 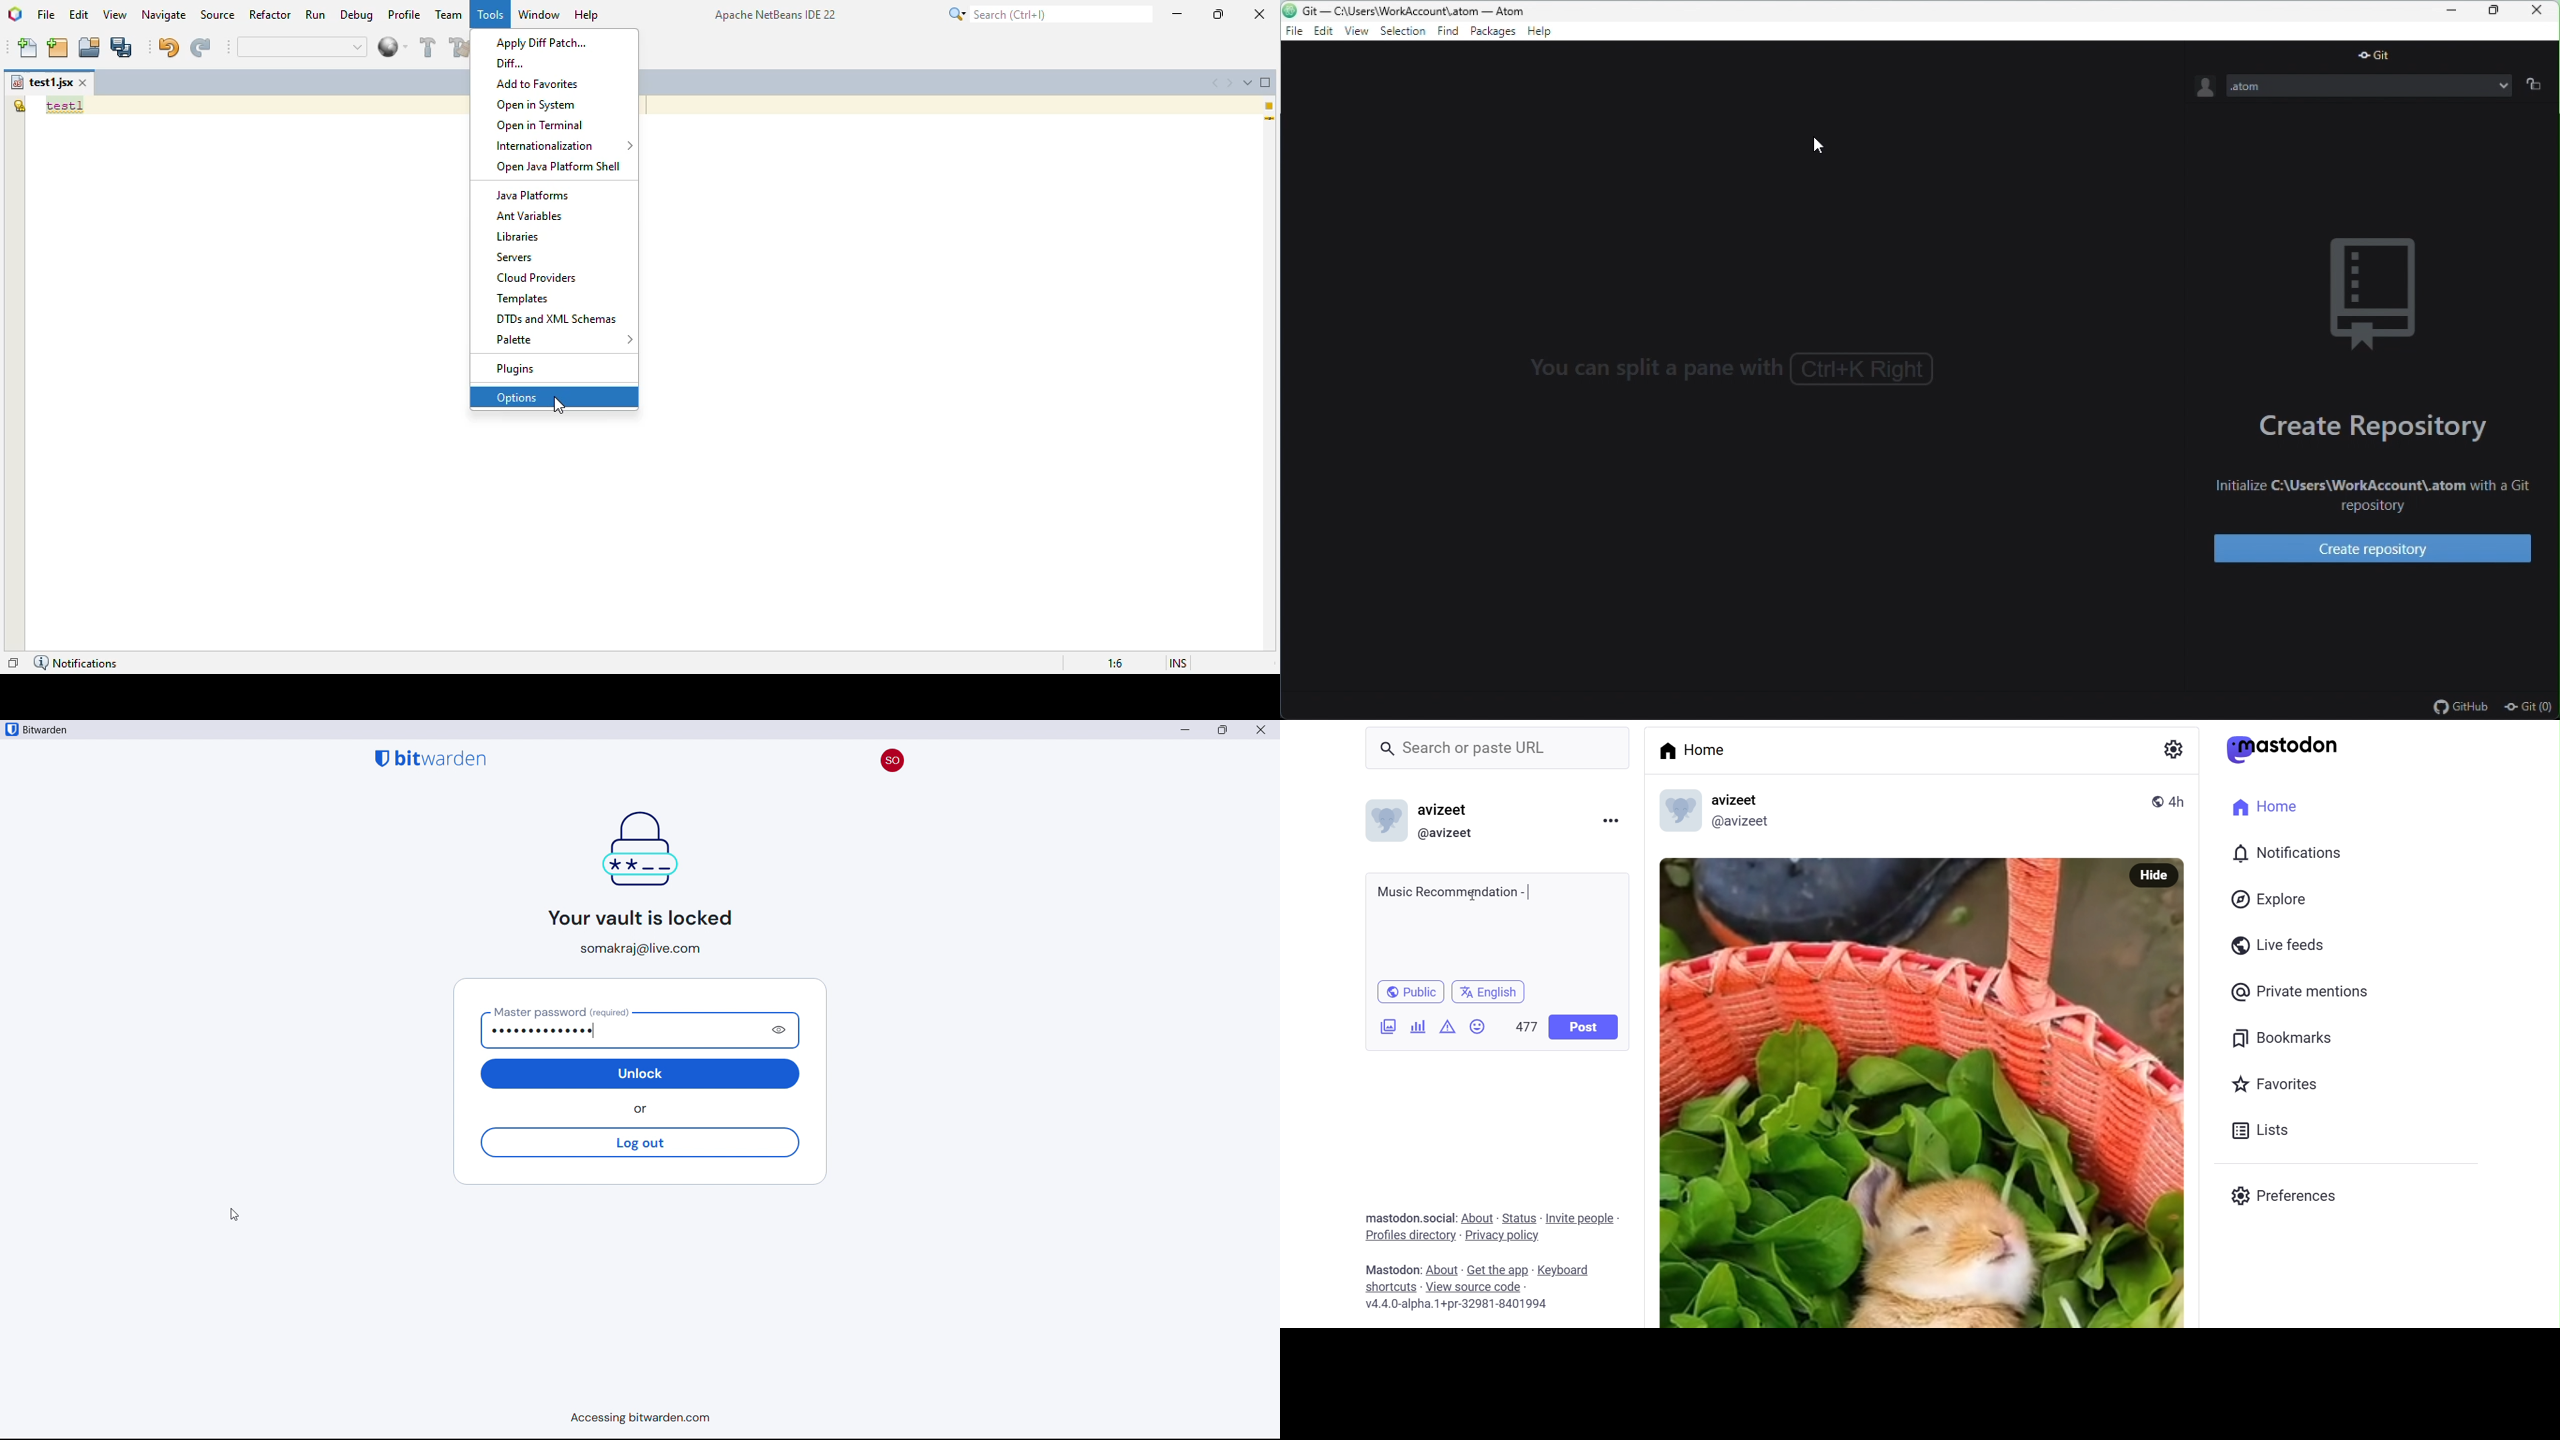 What do you see at coordinates (234, 1215) in the screenshot?
I see `cursor` at bounding box center [234, 1215].